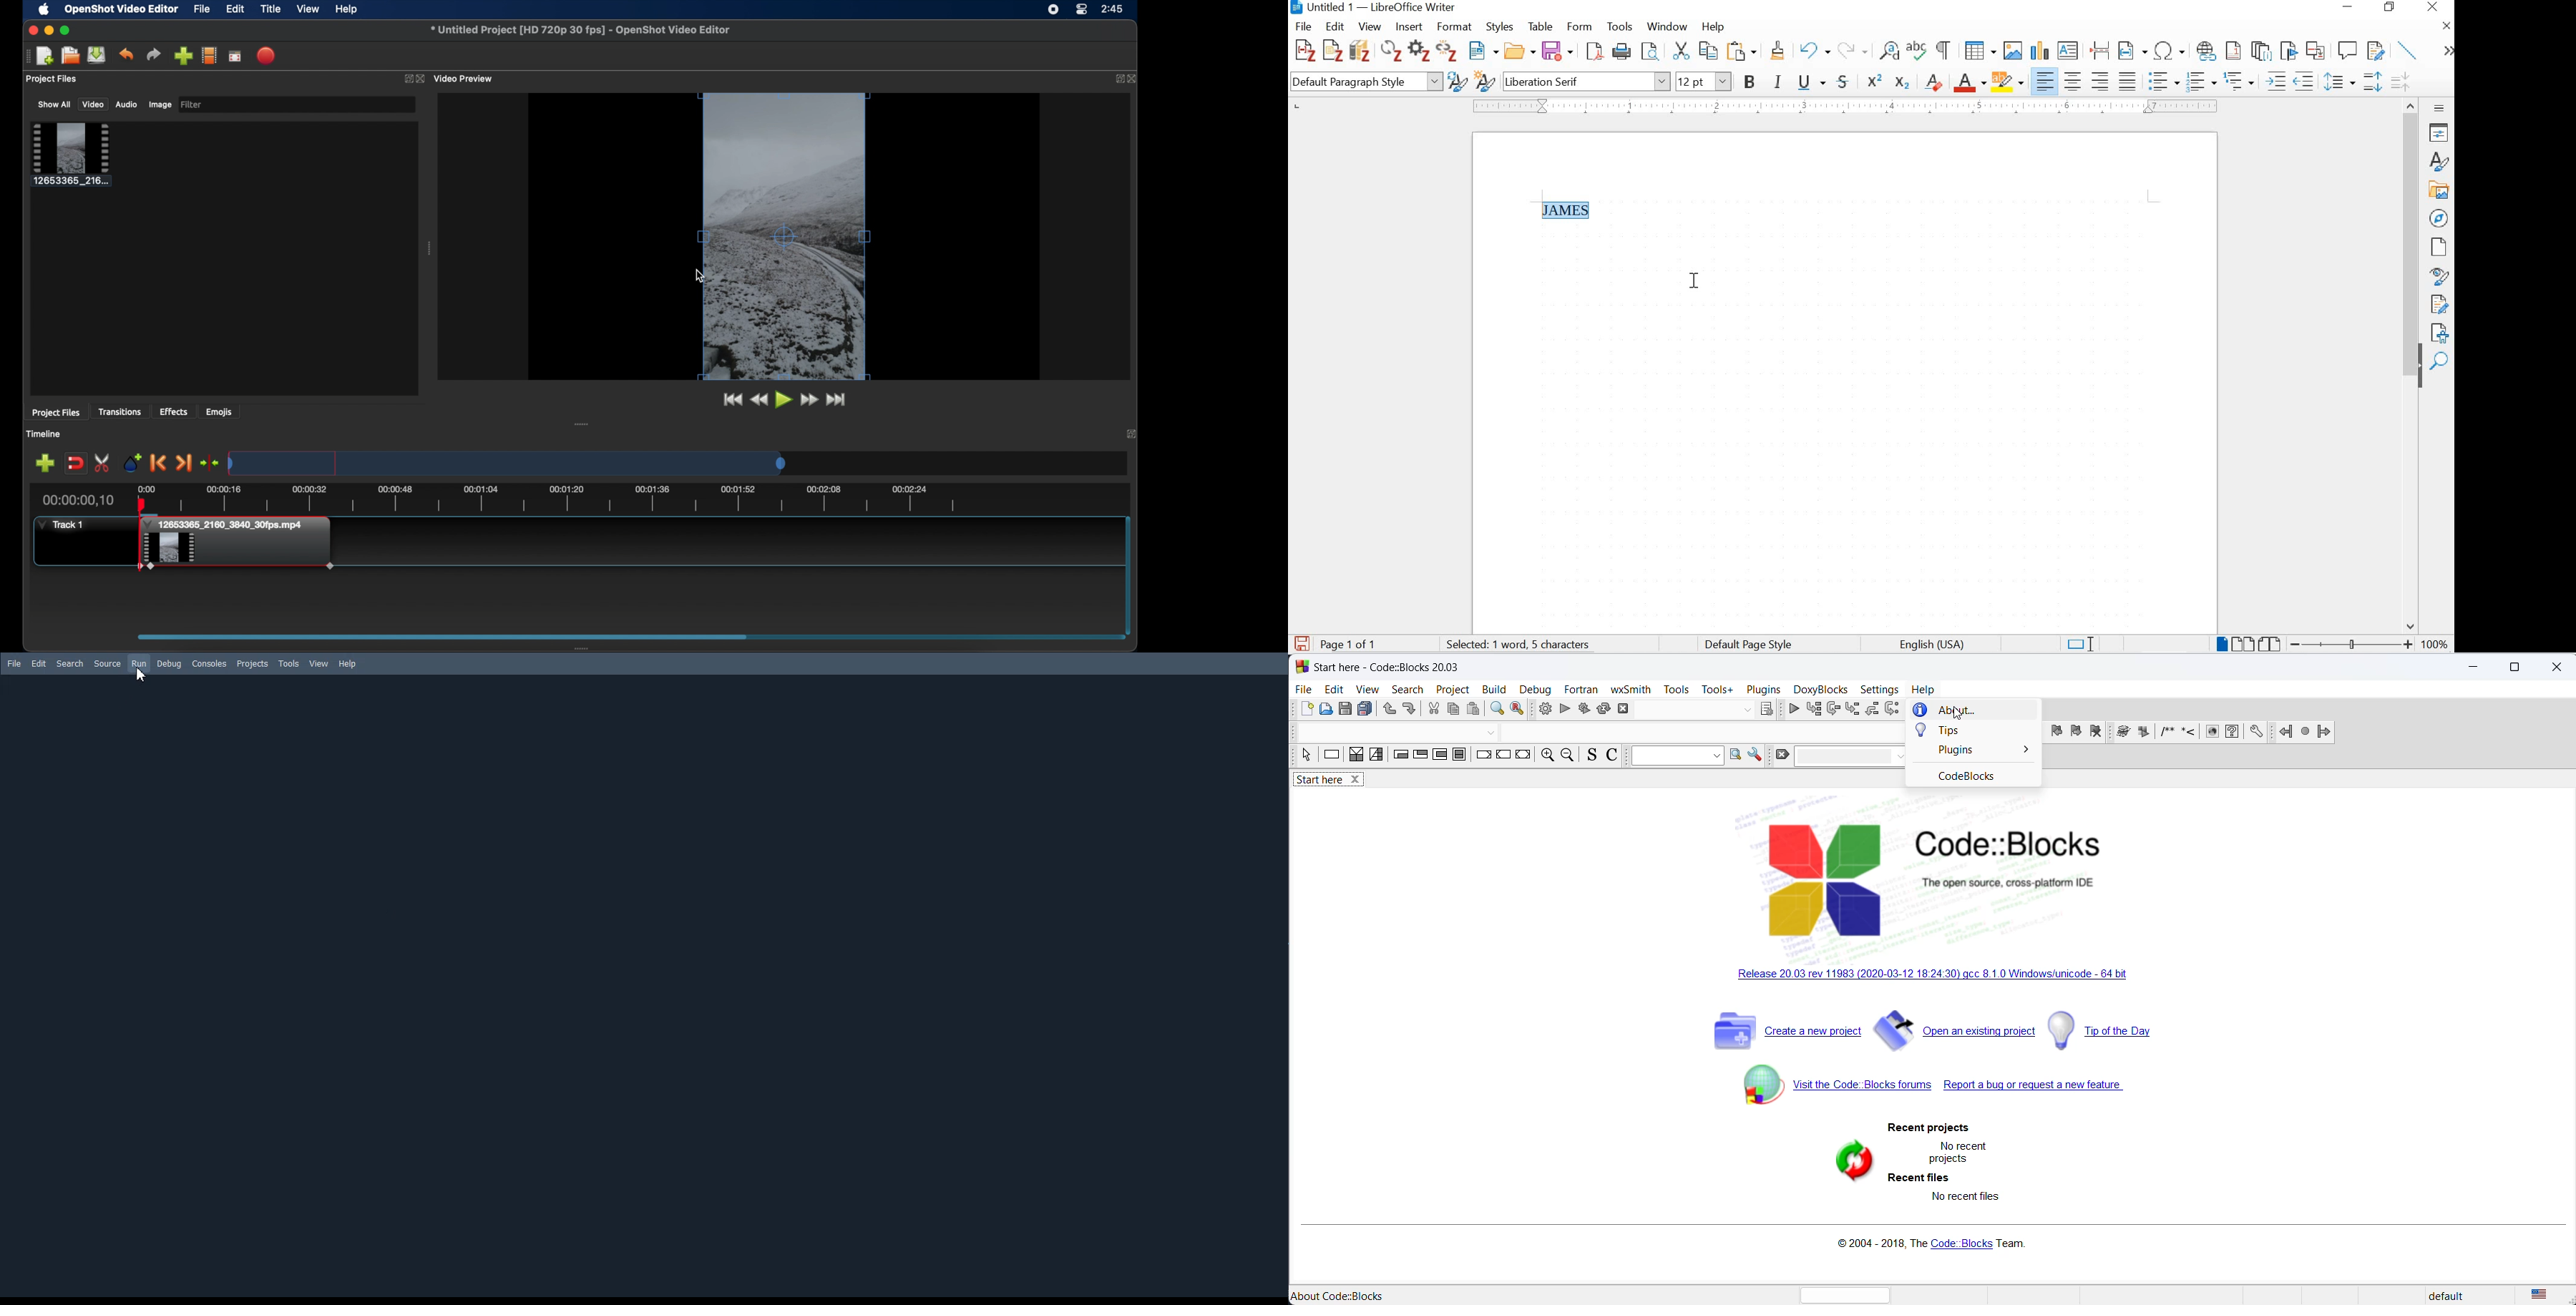 Image resolution: width=2576 pixels, height=1316 pixels. I want to click on "James" in uppercase, so click(1570, 210).